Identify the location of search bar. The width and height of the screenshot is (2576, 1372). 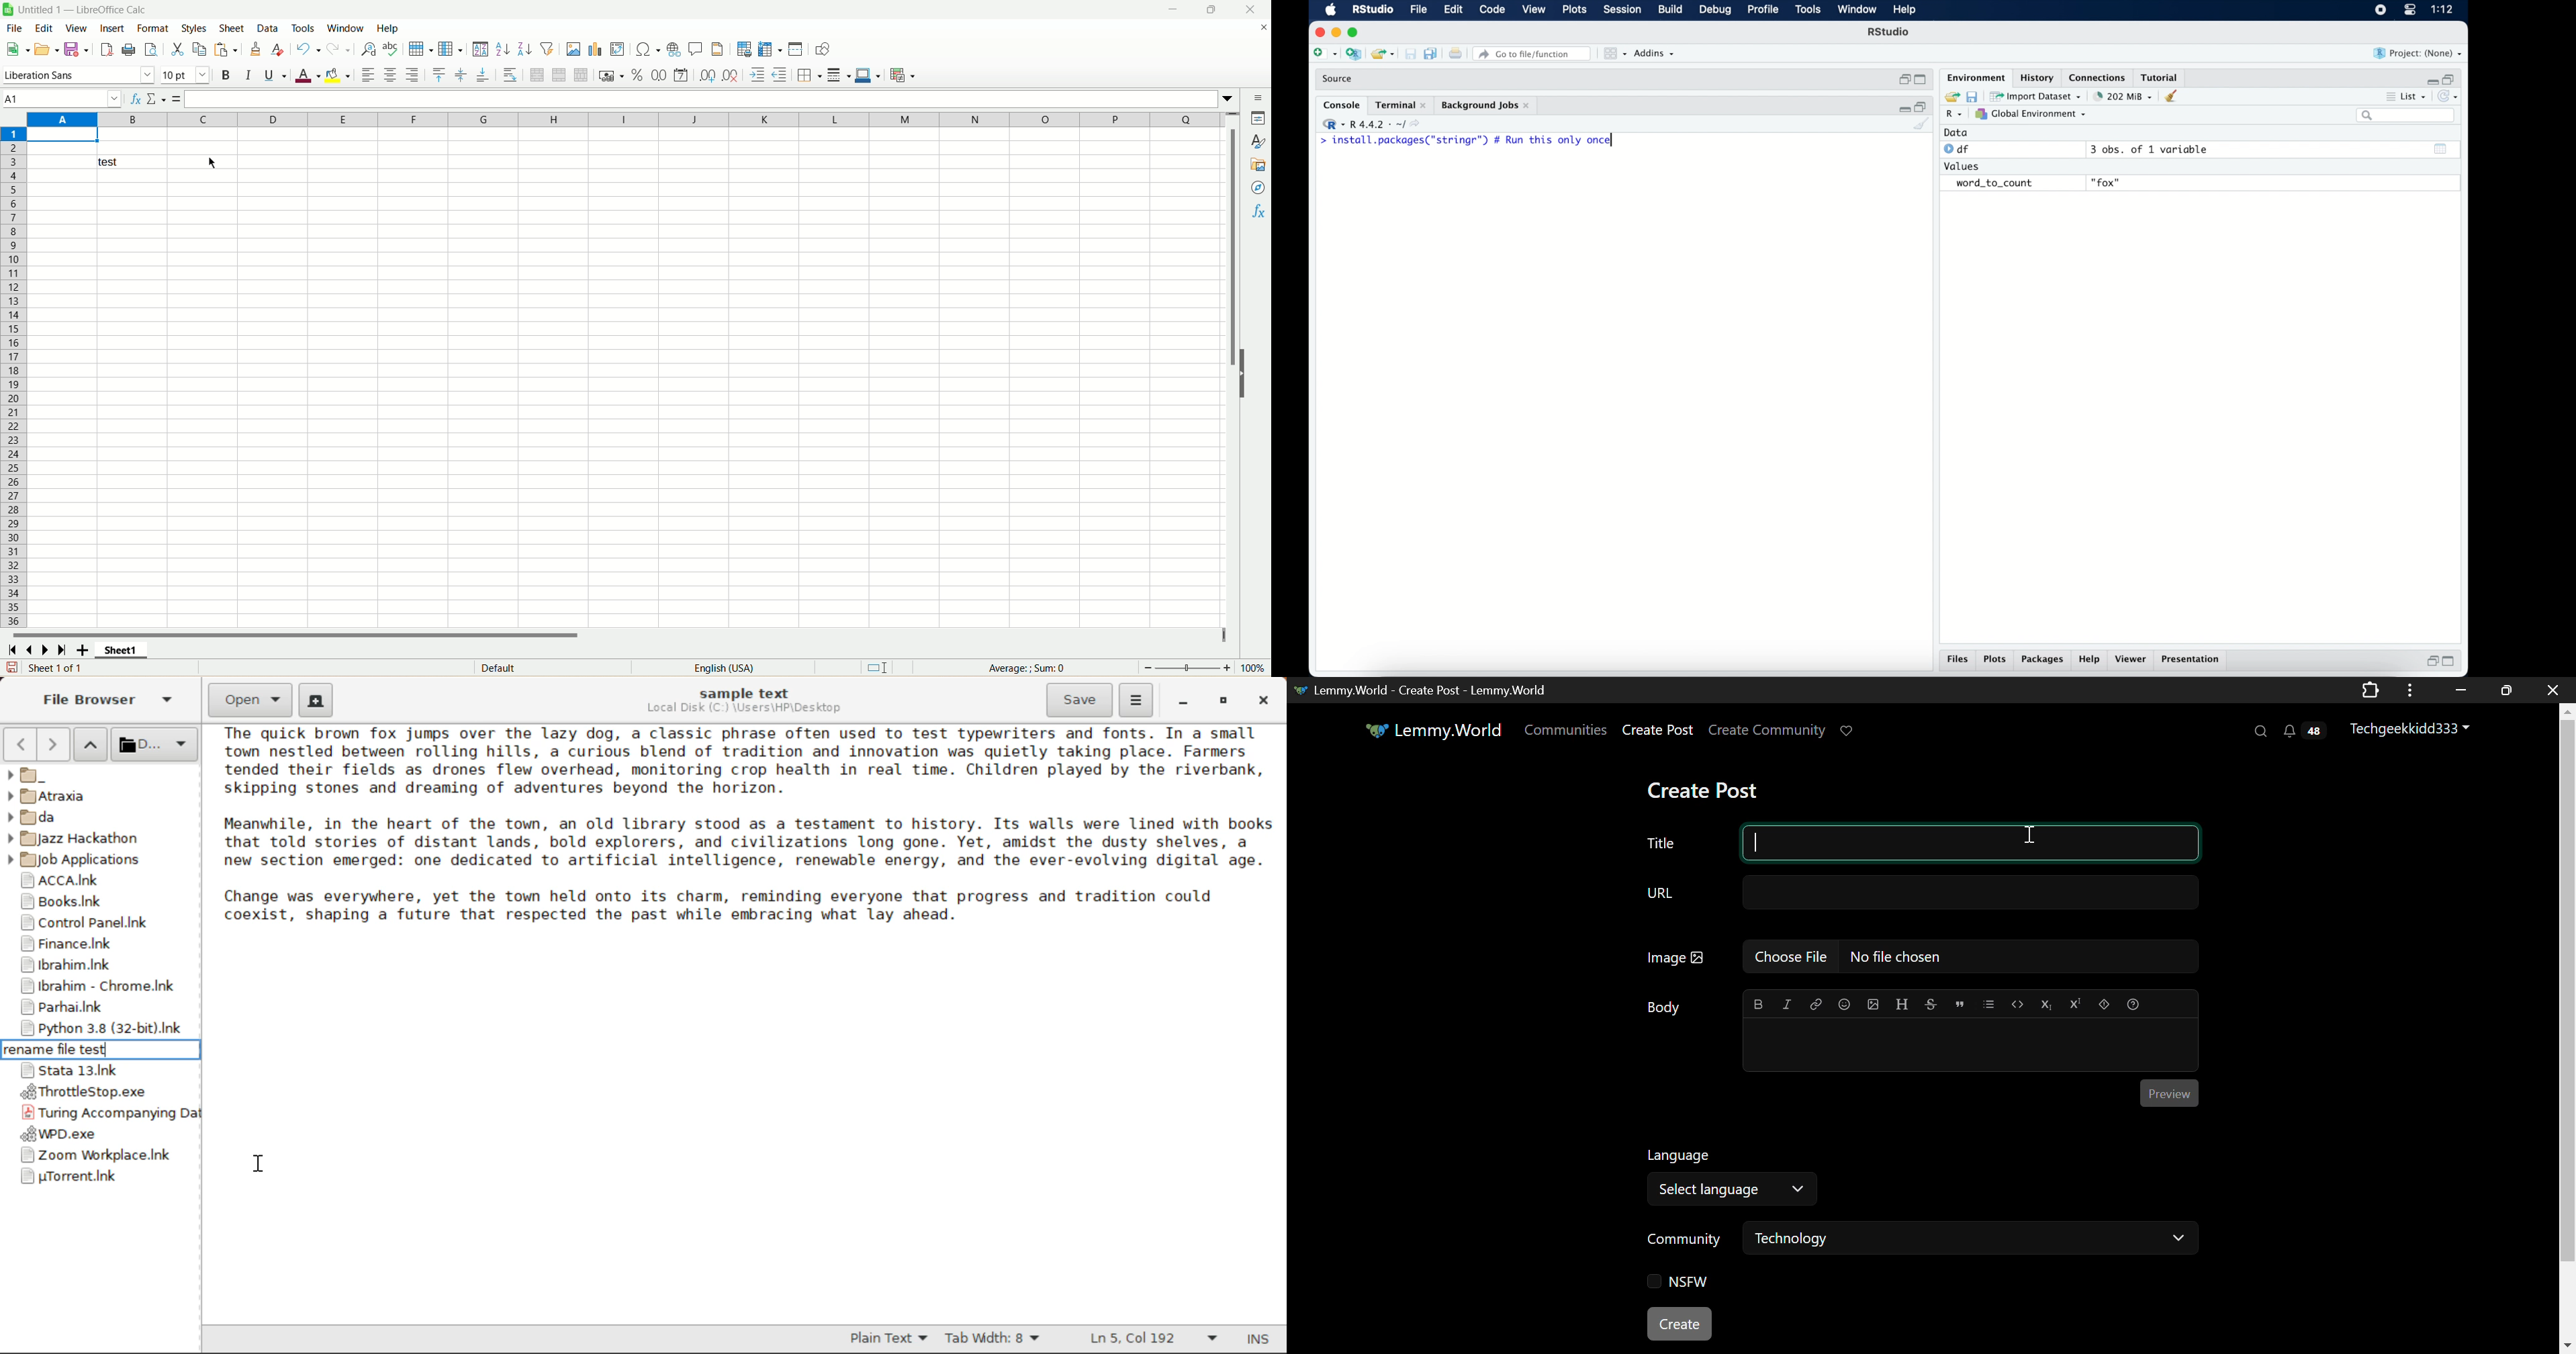
(2407, 115).